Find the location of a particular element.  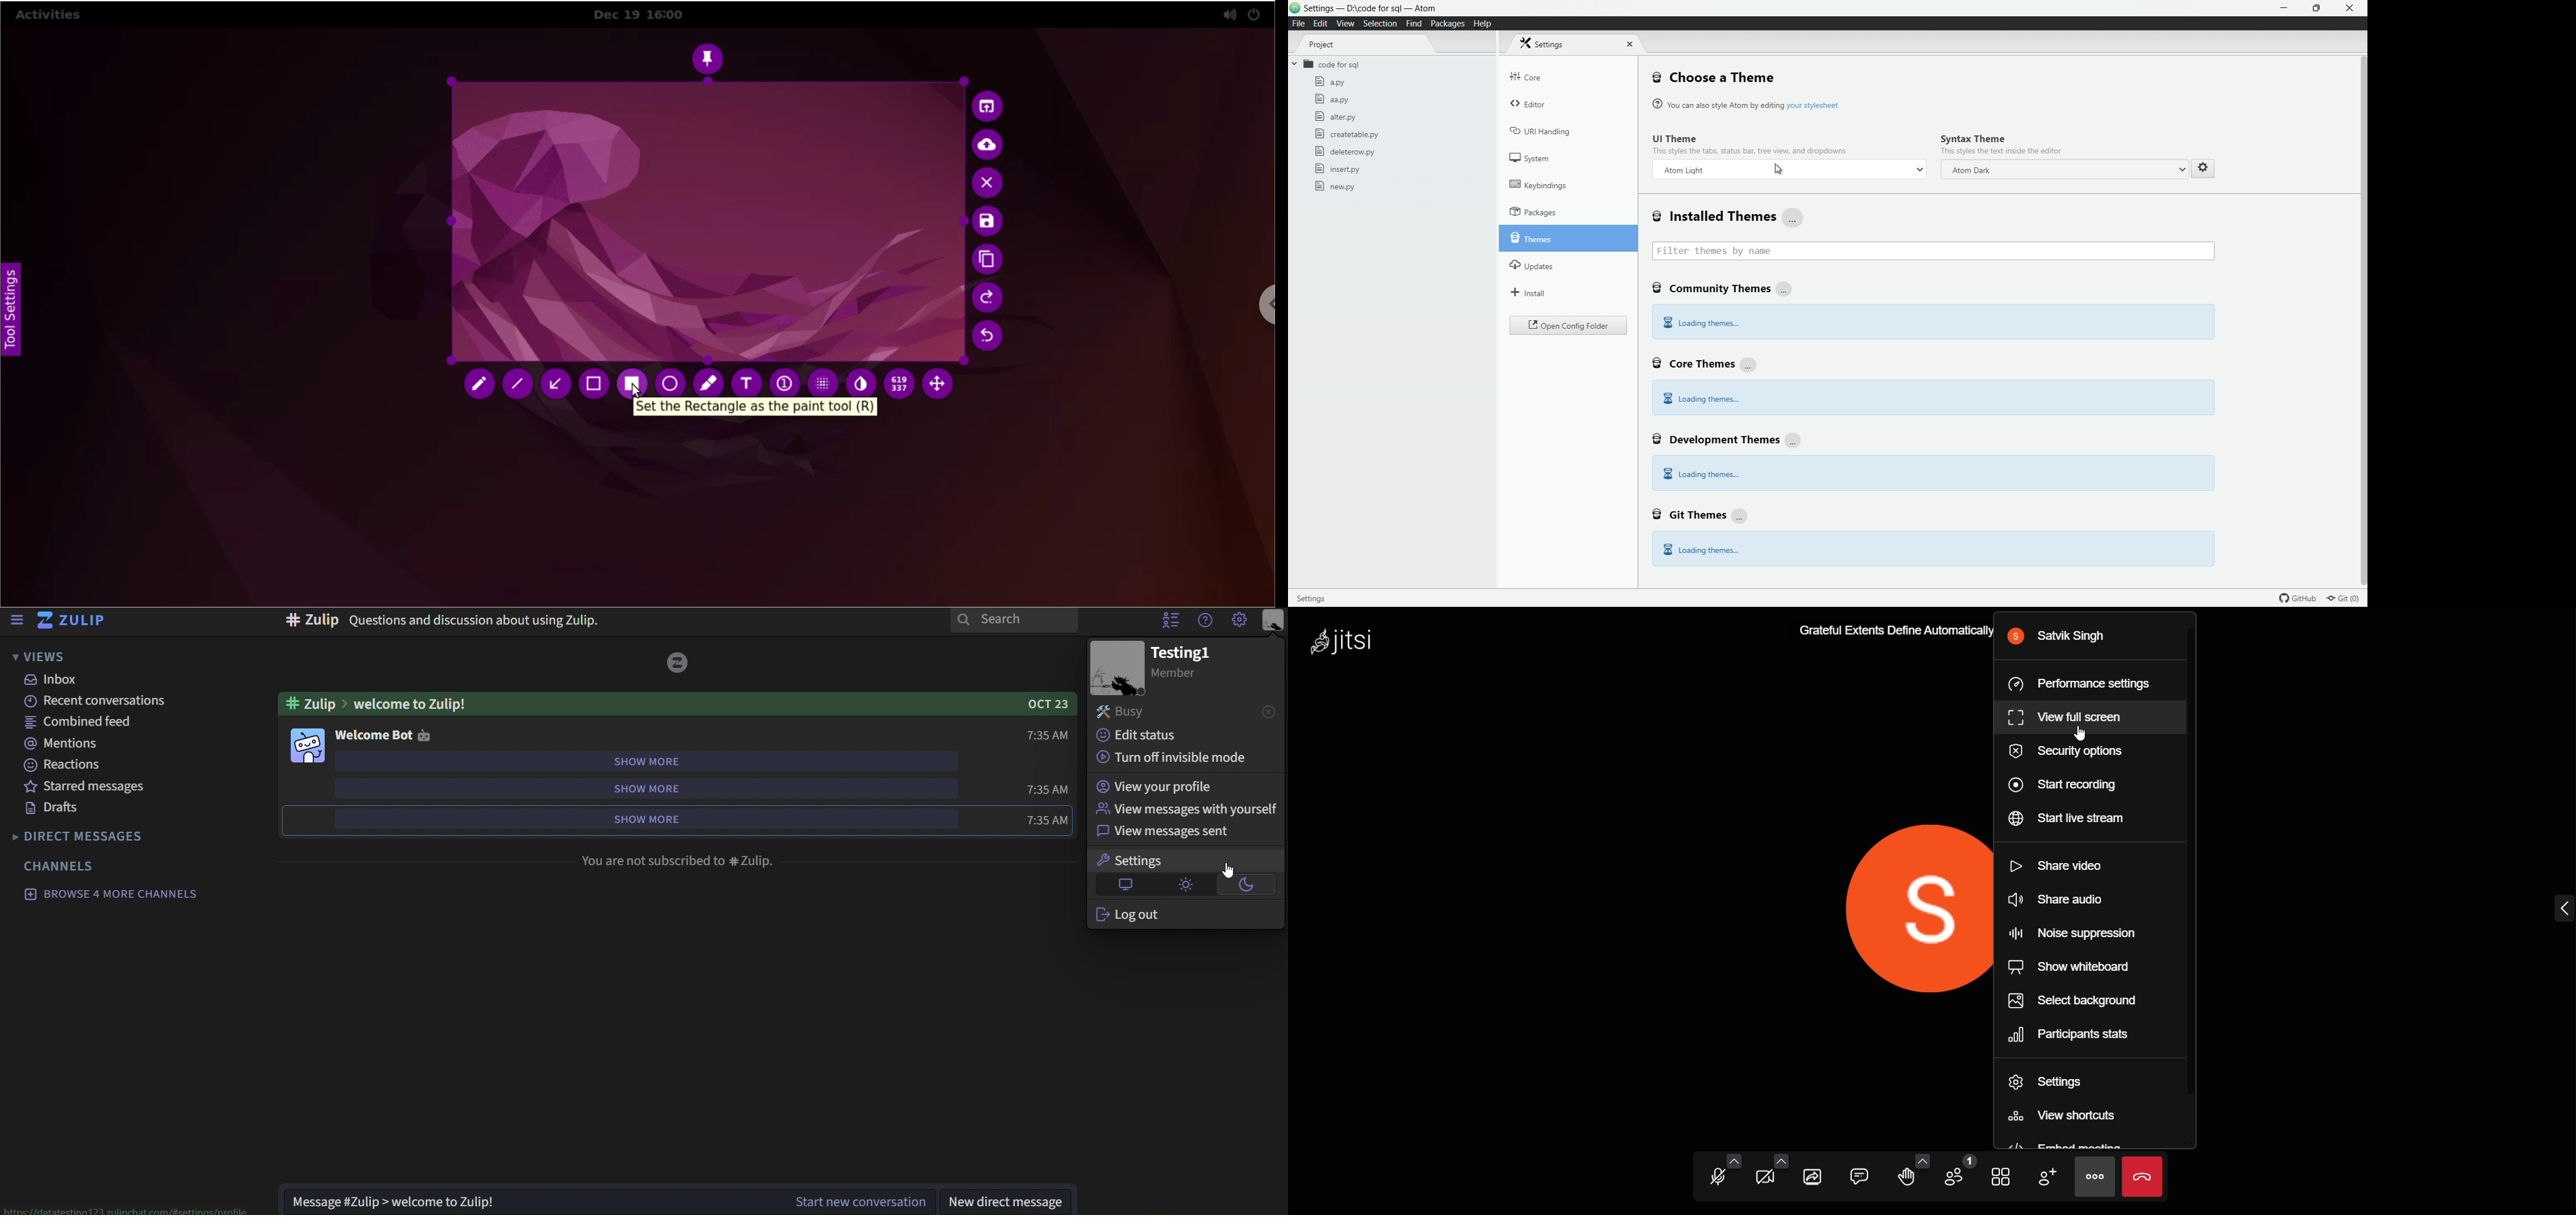

alter.py file is located at coordinates (1335, 116).